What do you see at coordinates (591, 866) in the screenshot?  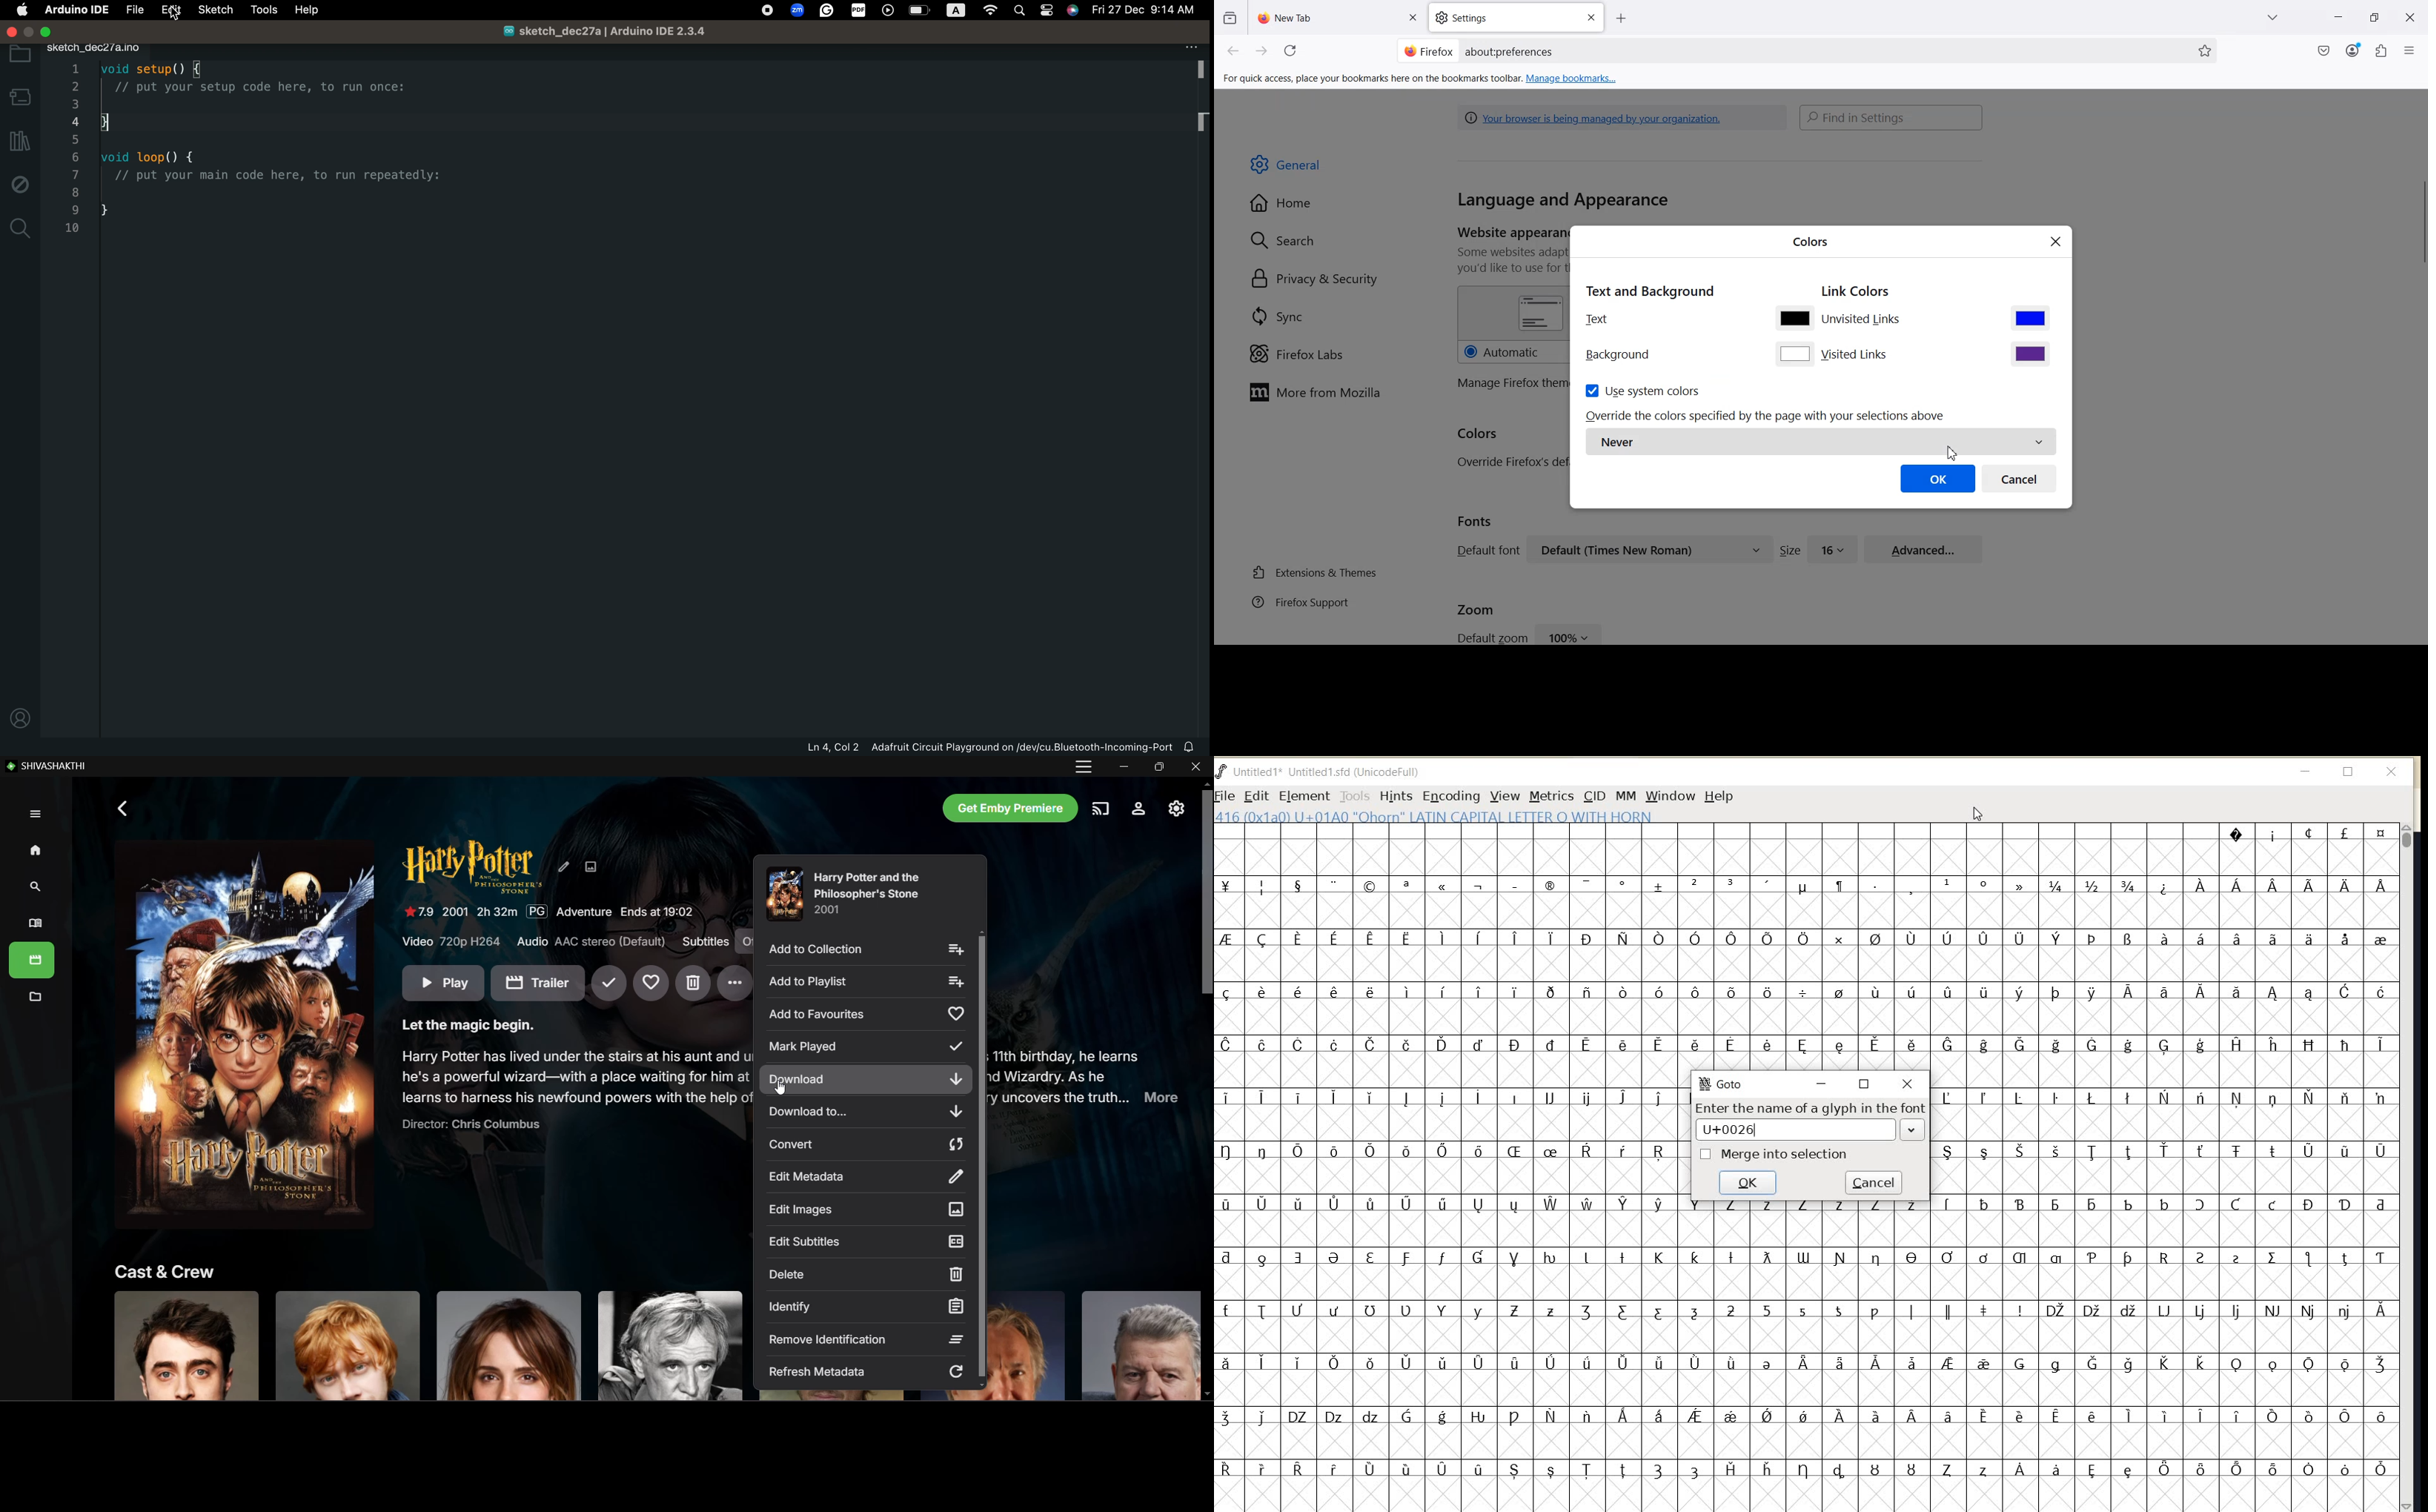 I see `Edit Image` at bounding box center [591, 866].